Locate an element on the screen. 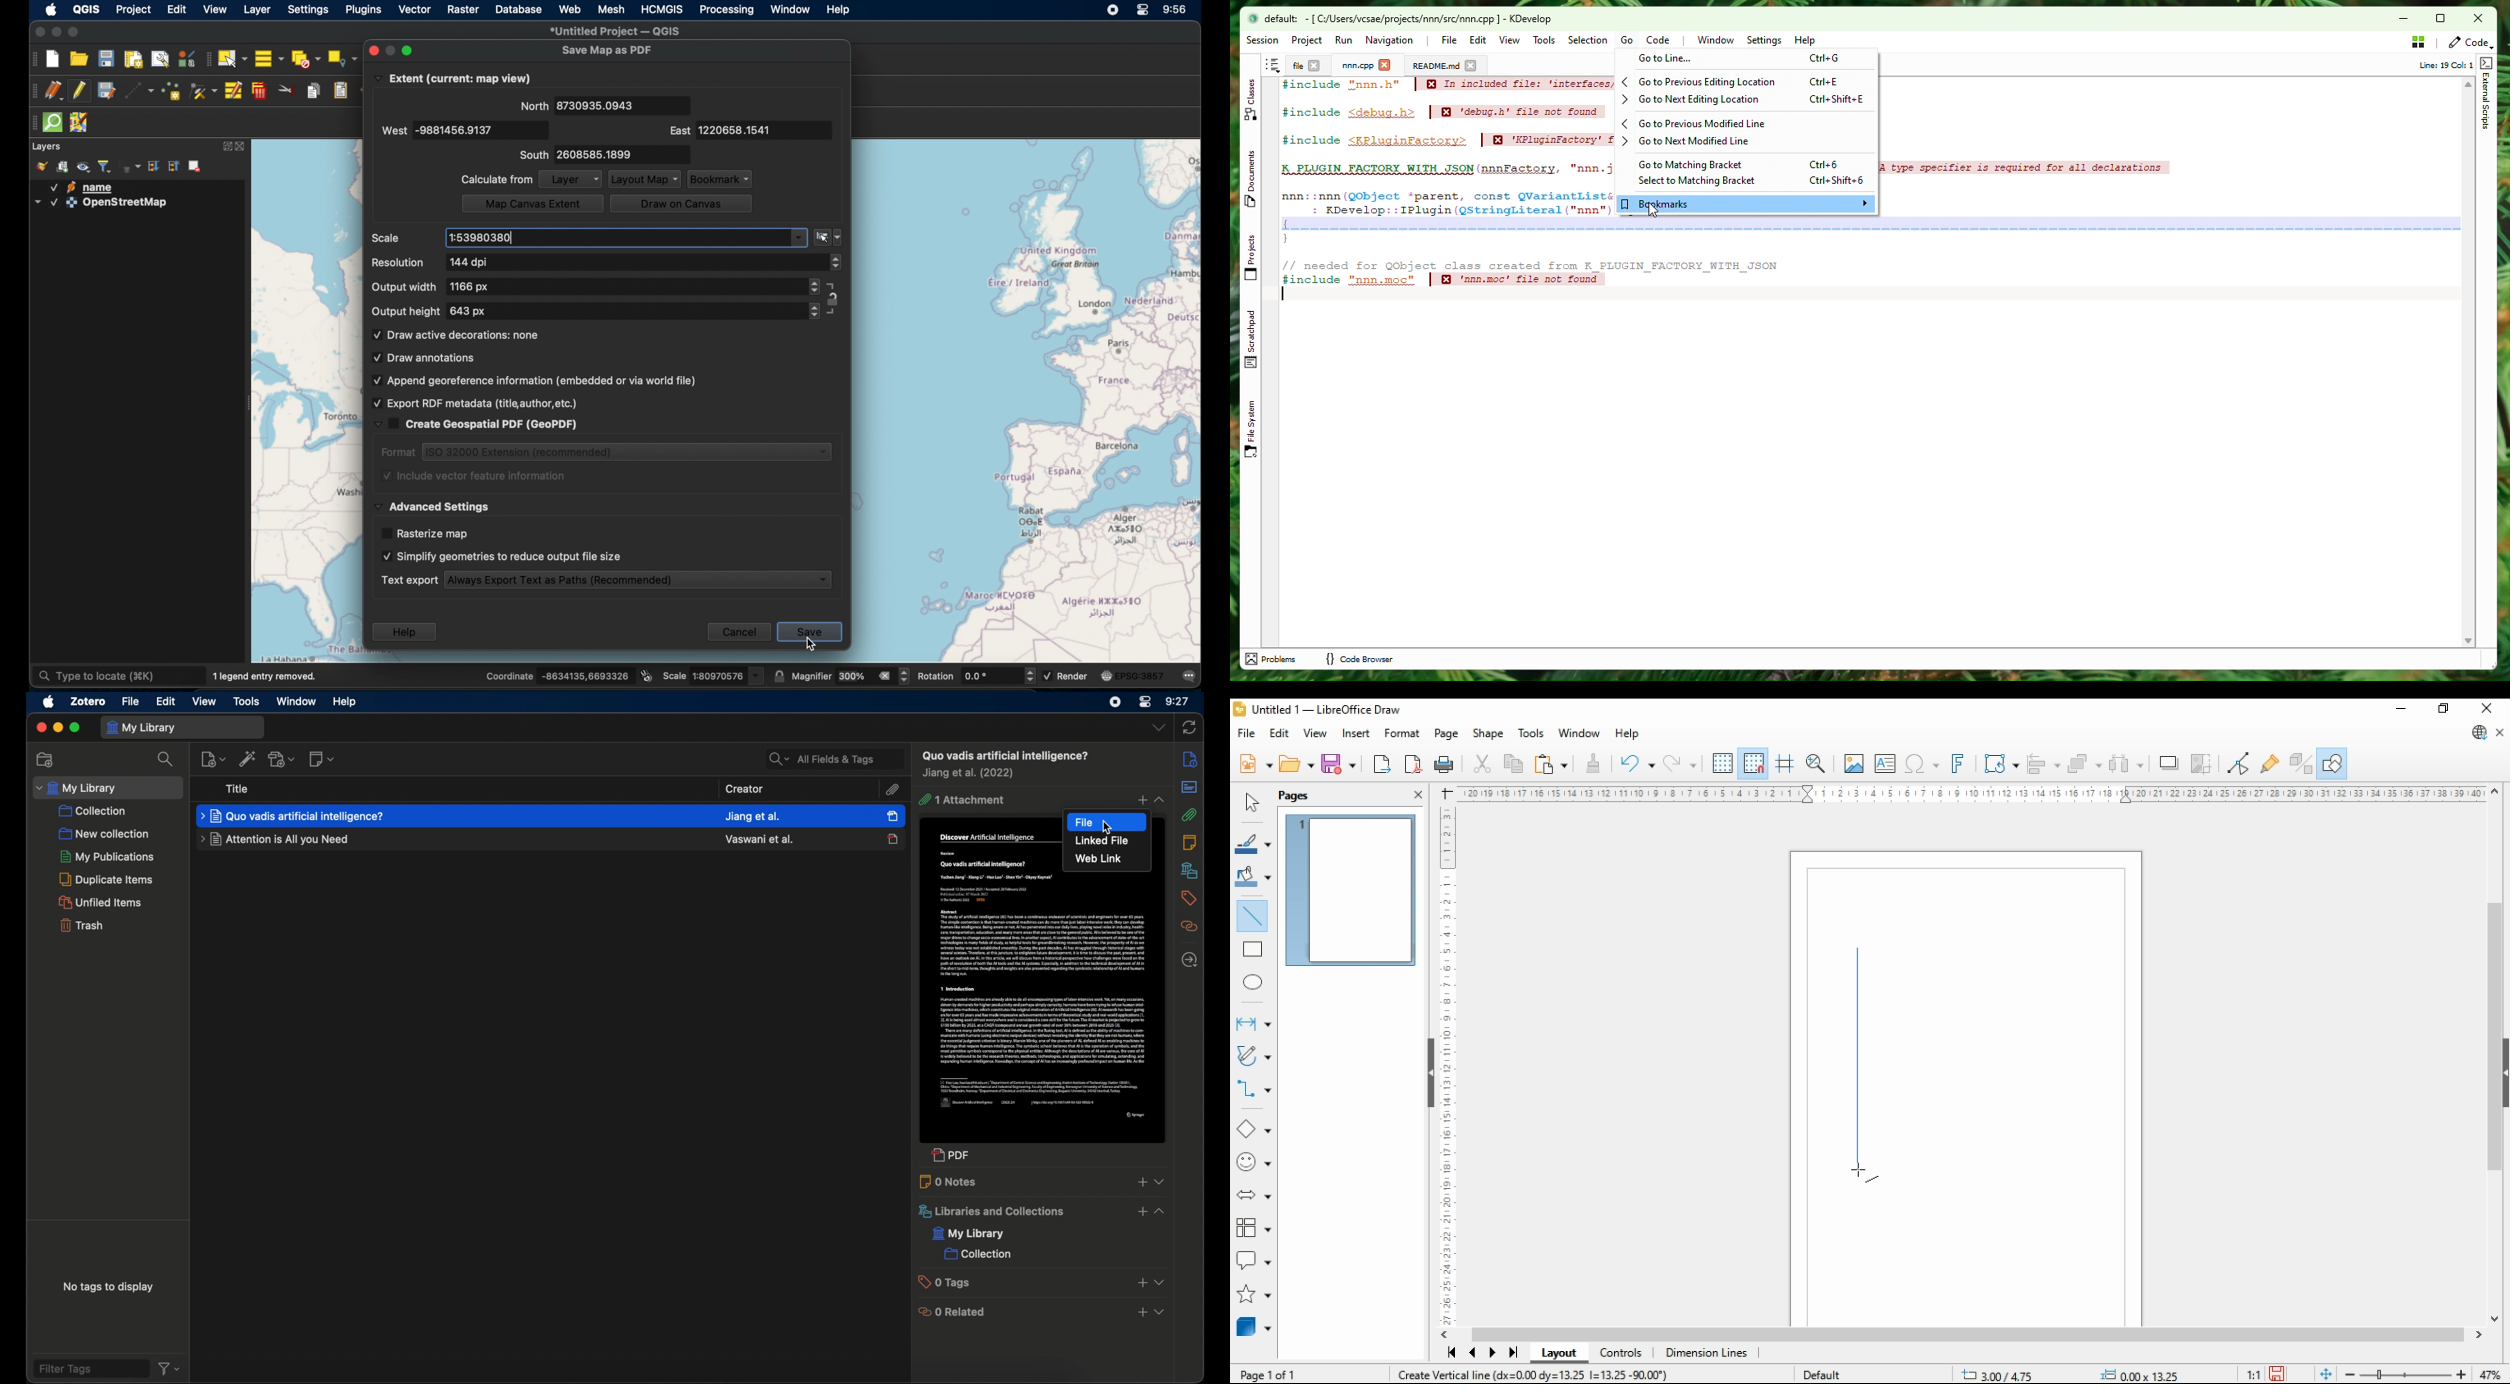 Image resolution: width=2520 pixels, height=1400 pixels. save edits is located at coordinates (106, 92).